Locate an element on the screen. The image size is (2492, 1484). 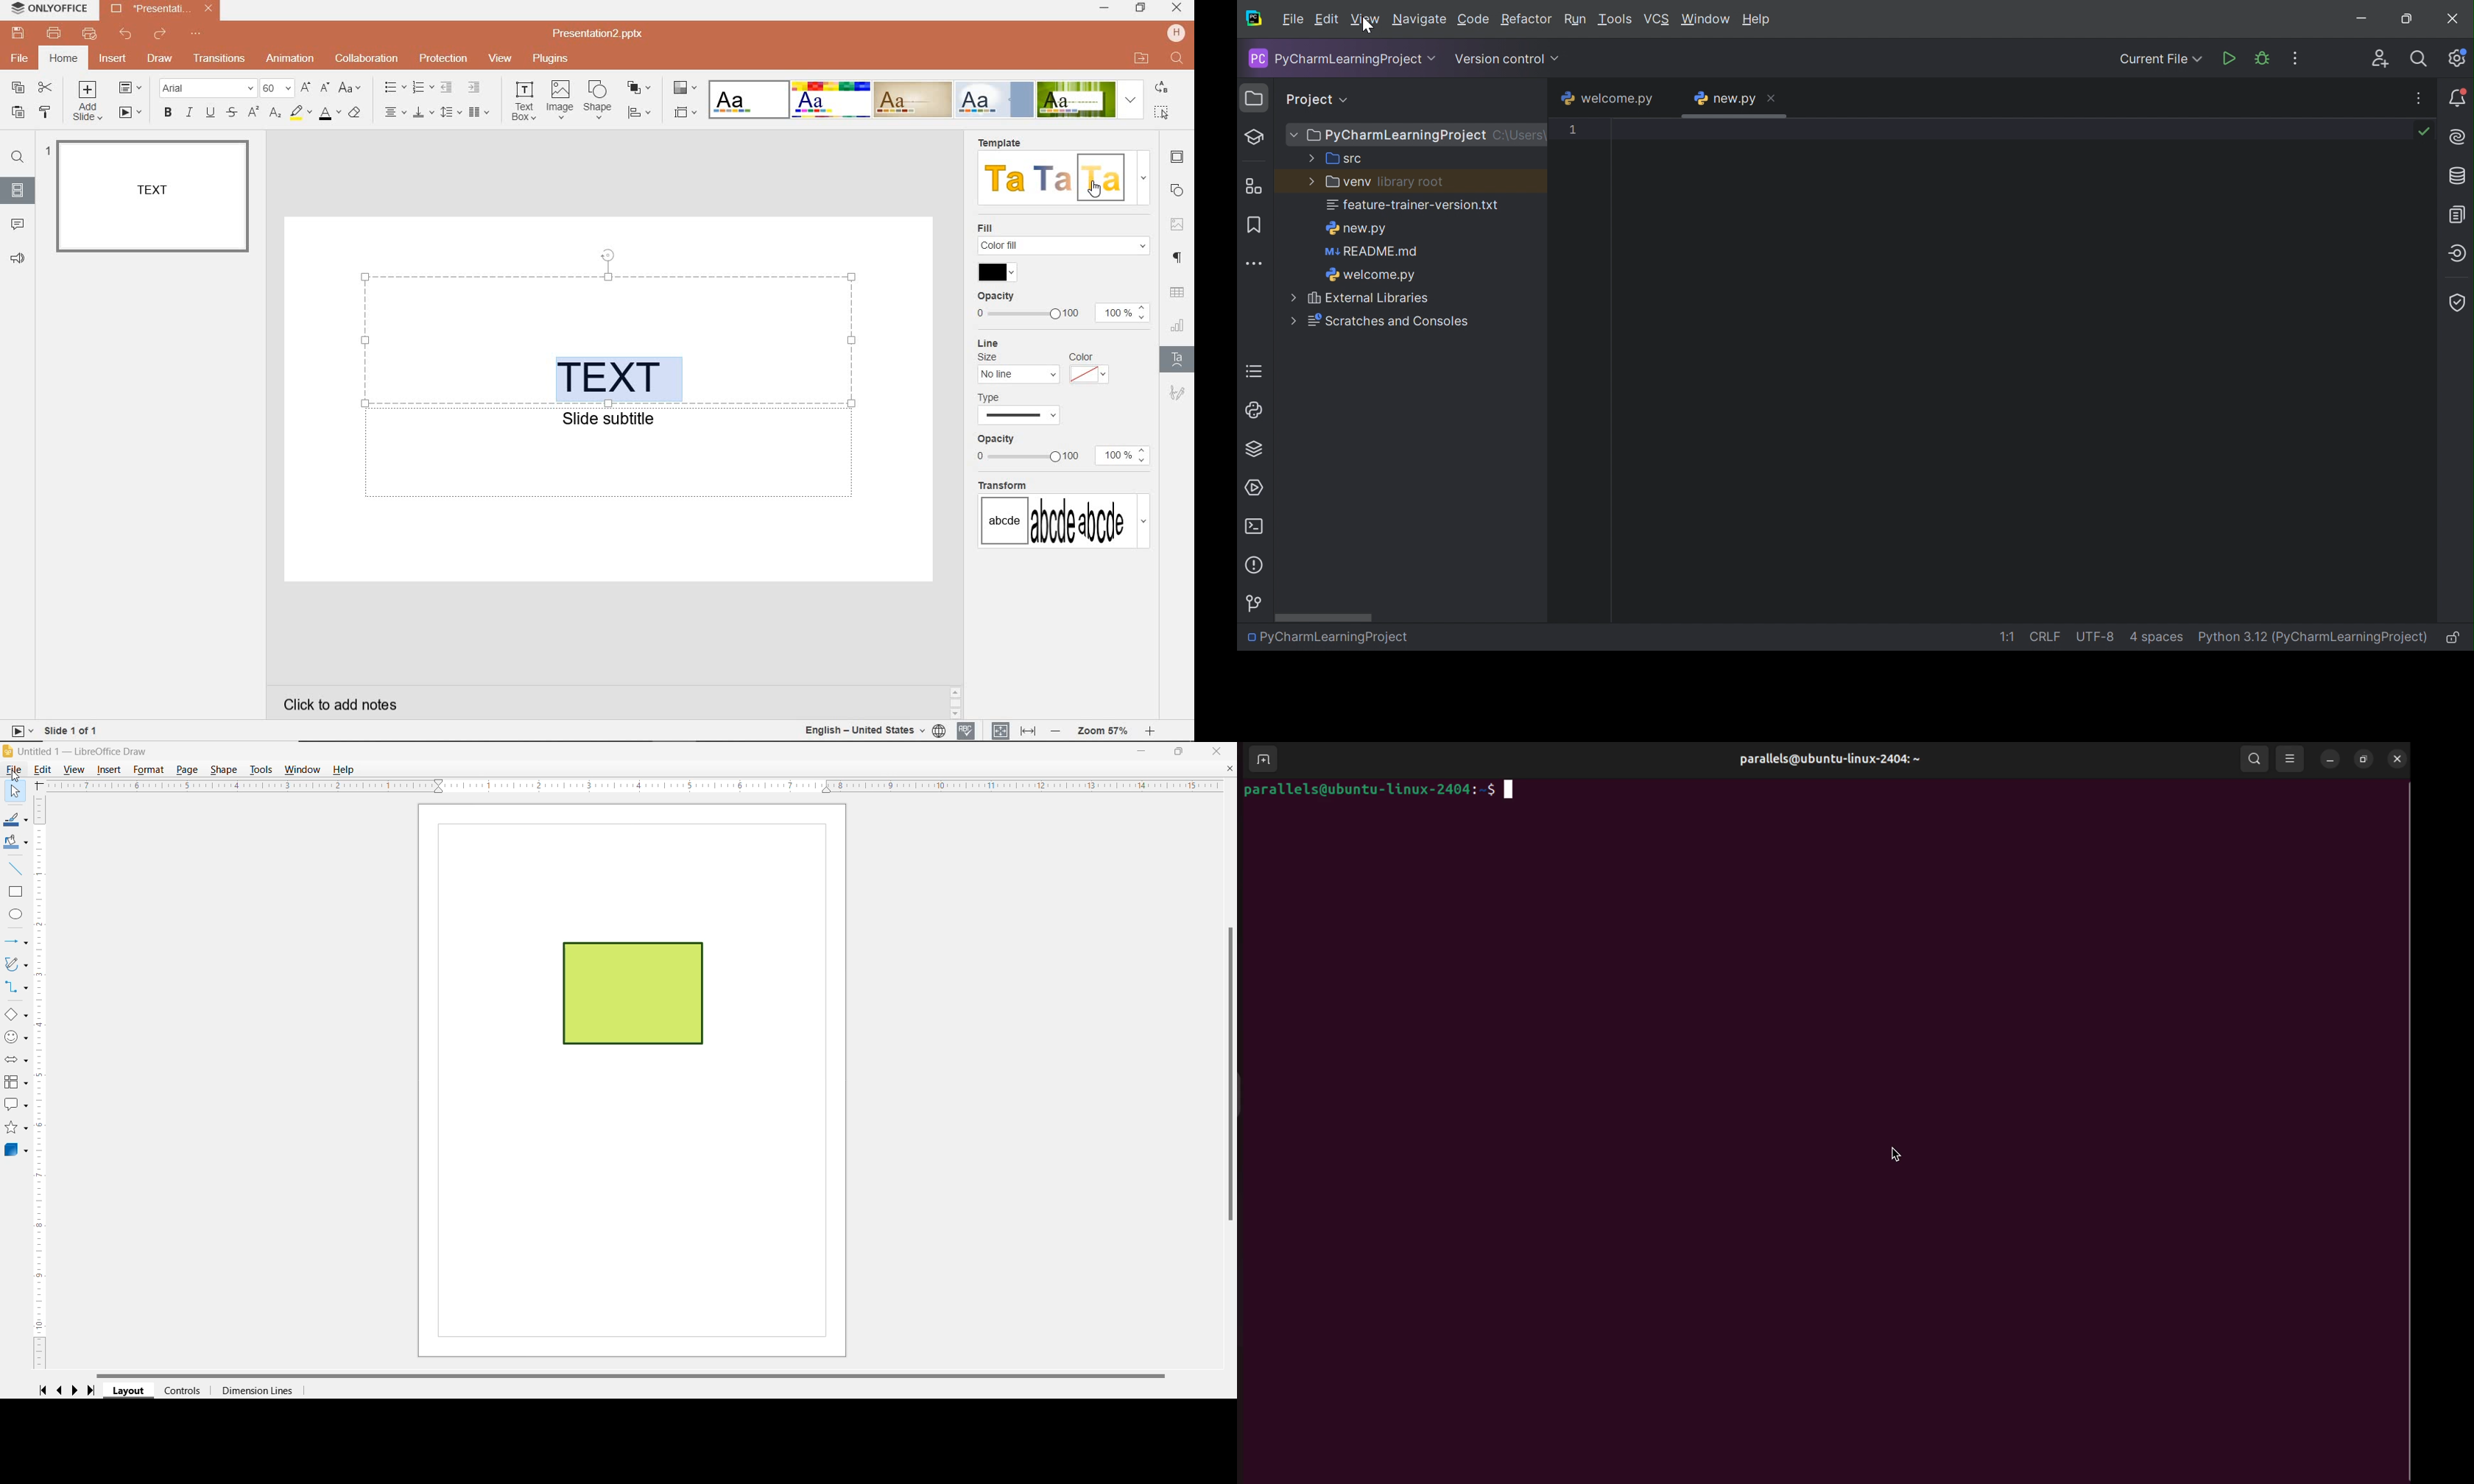
Ellipse is located at coordinates (17, 914).